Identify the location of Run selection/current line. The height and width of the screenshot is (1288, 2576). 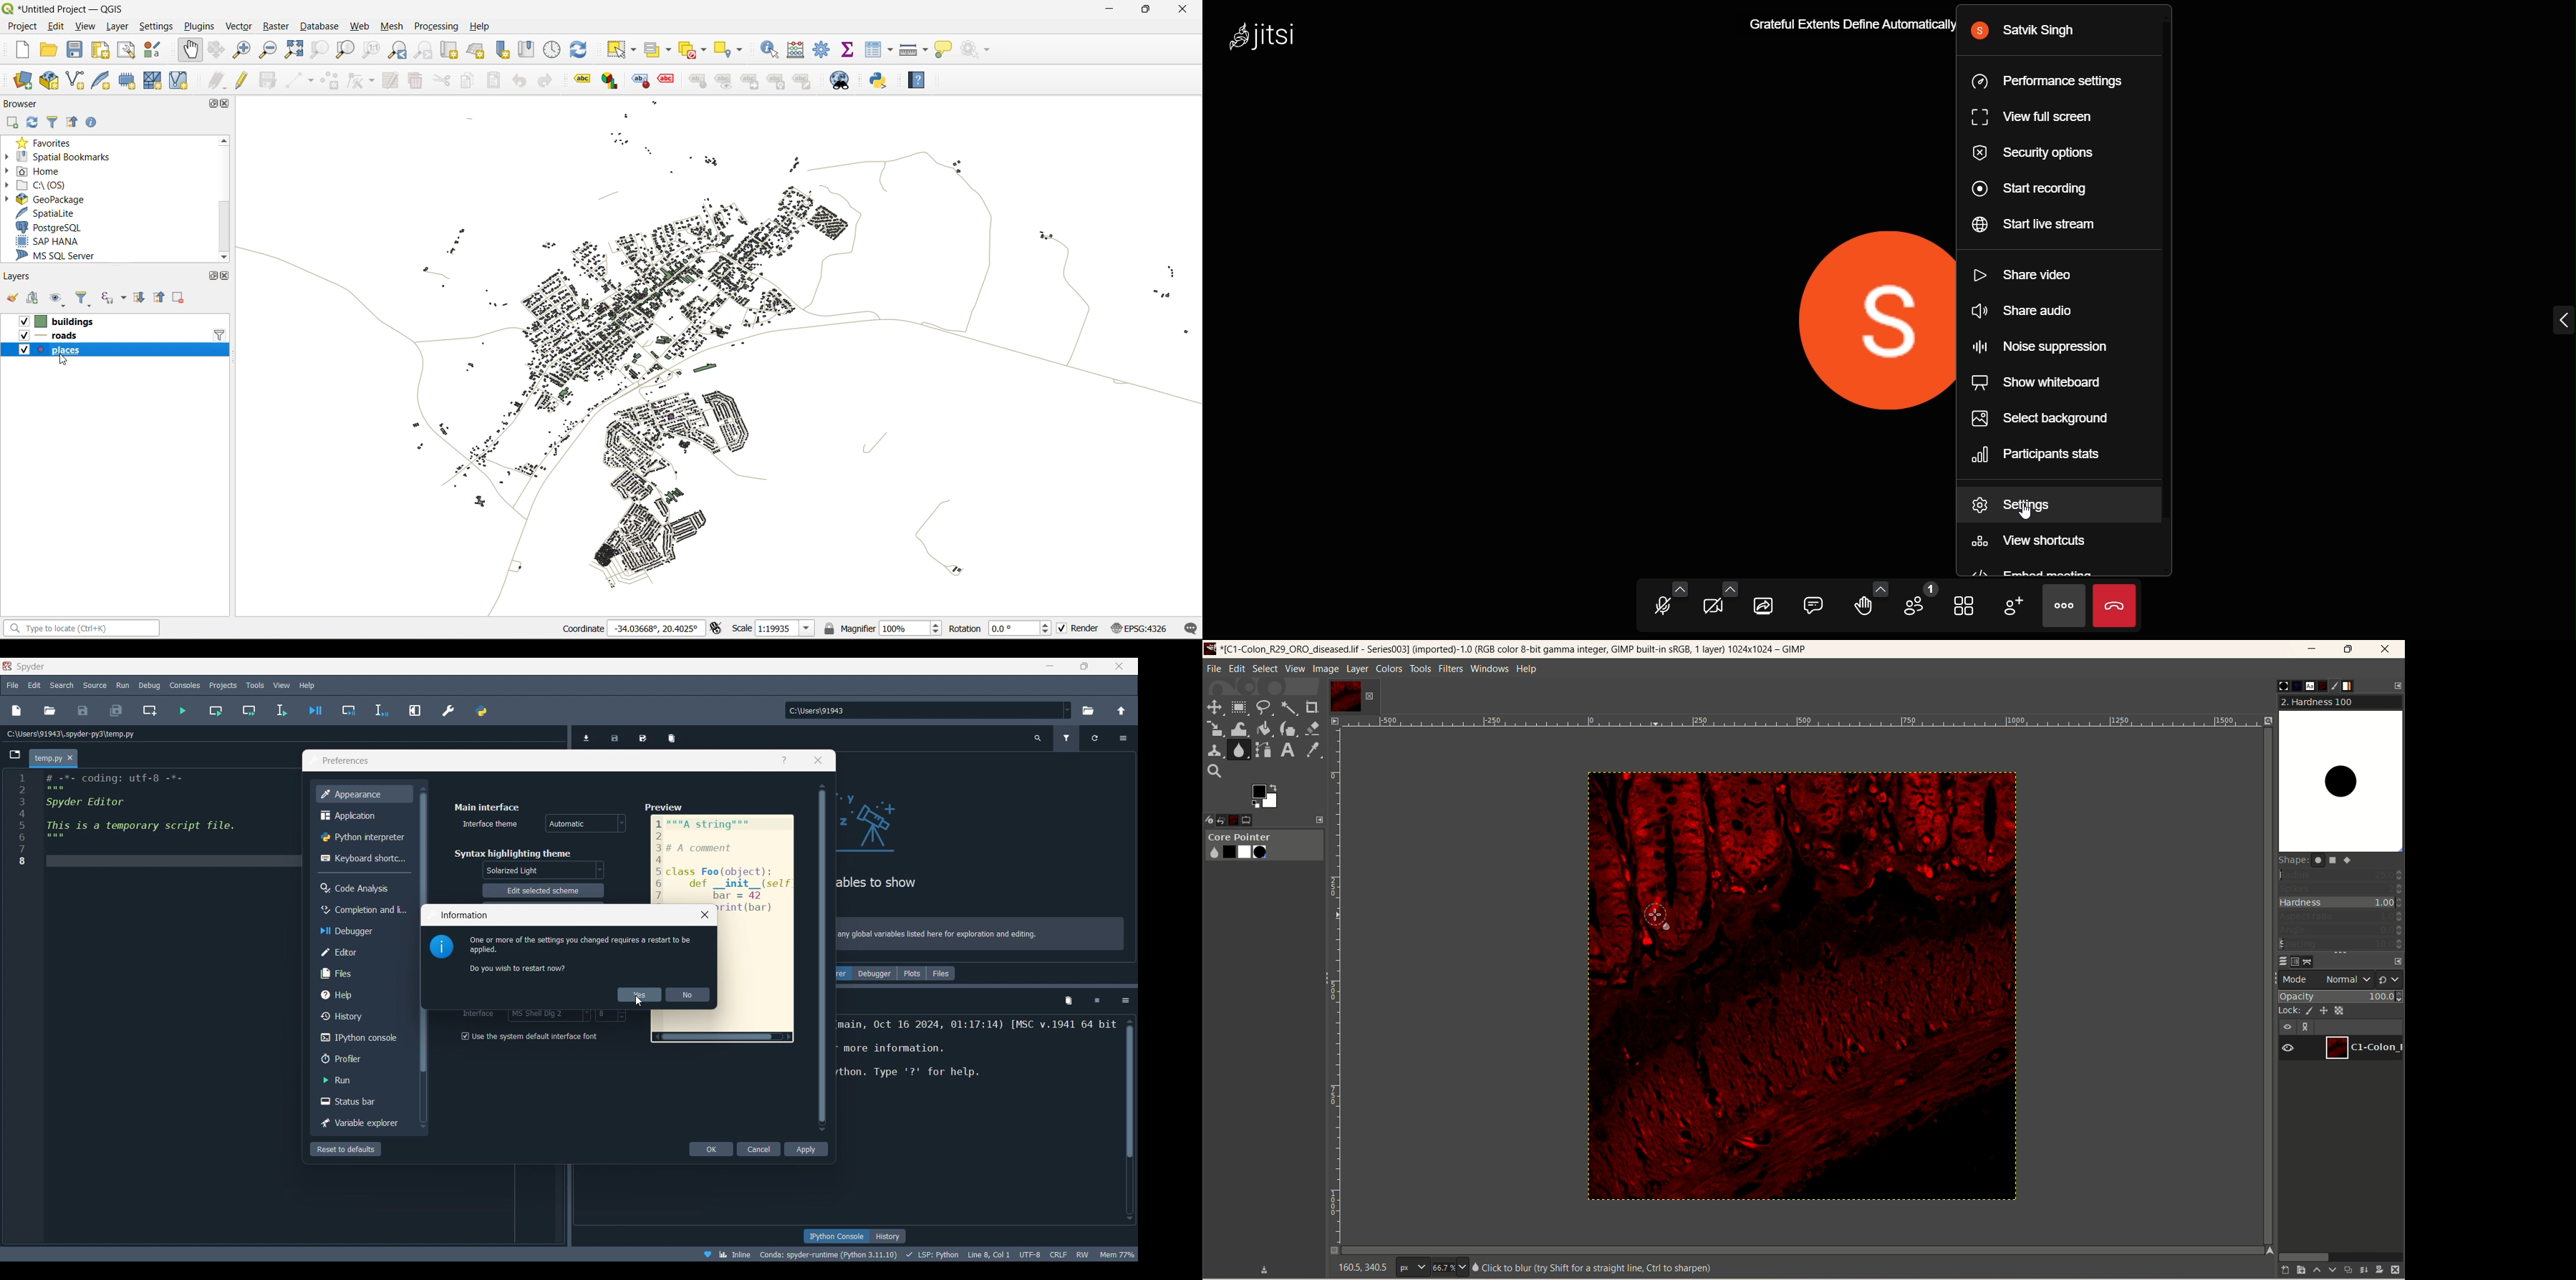
(282, 711).